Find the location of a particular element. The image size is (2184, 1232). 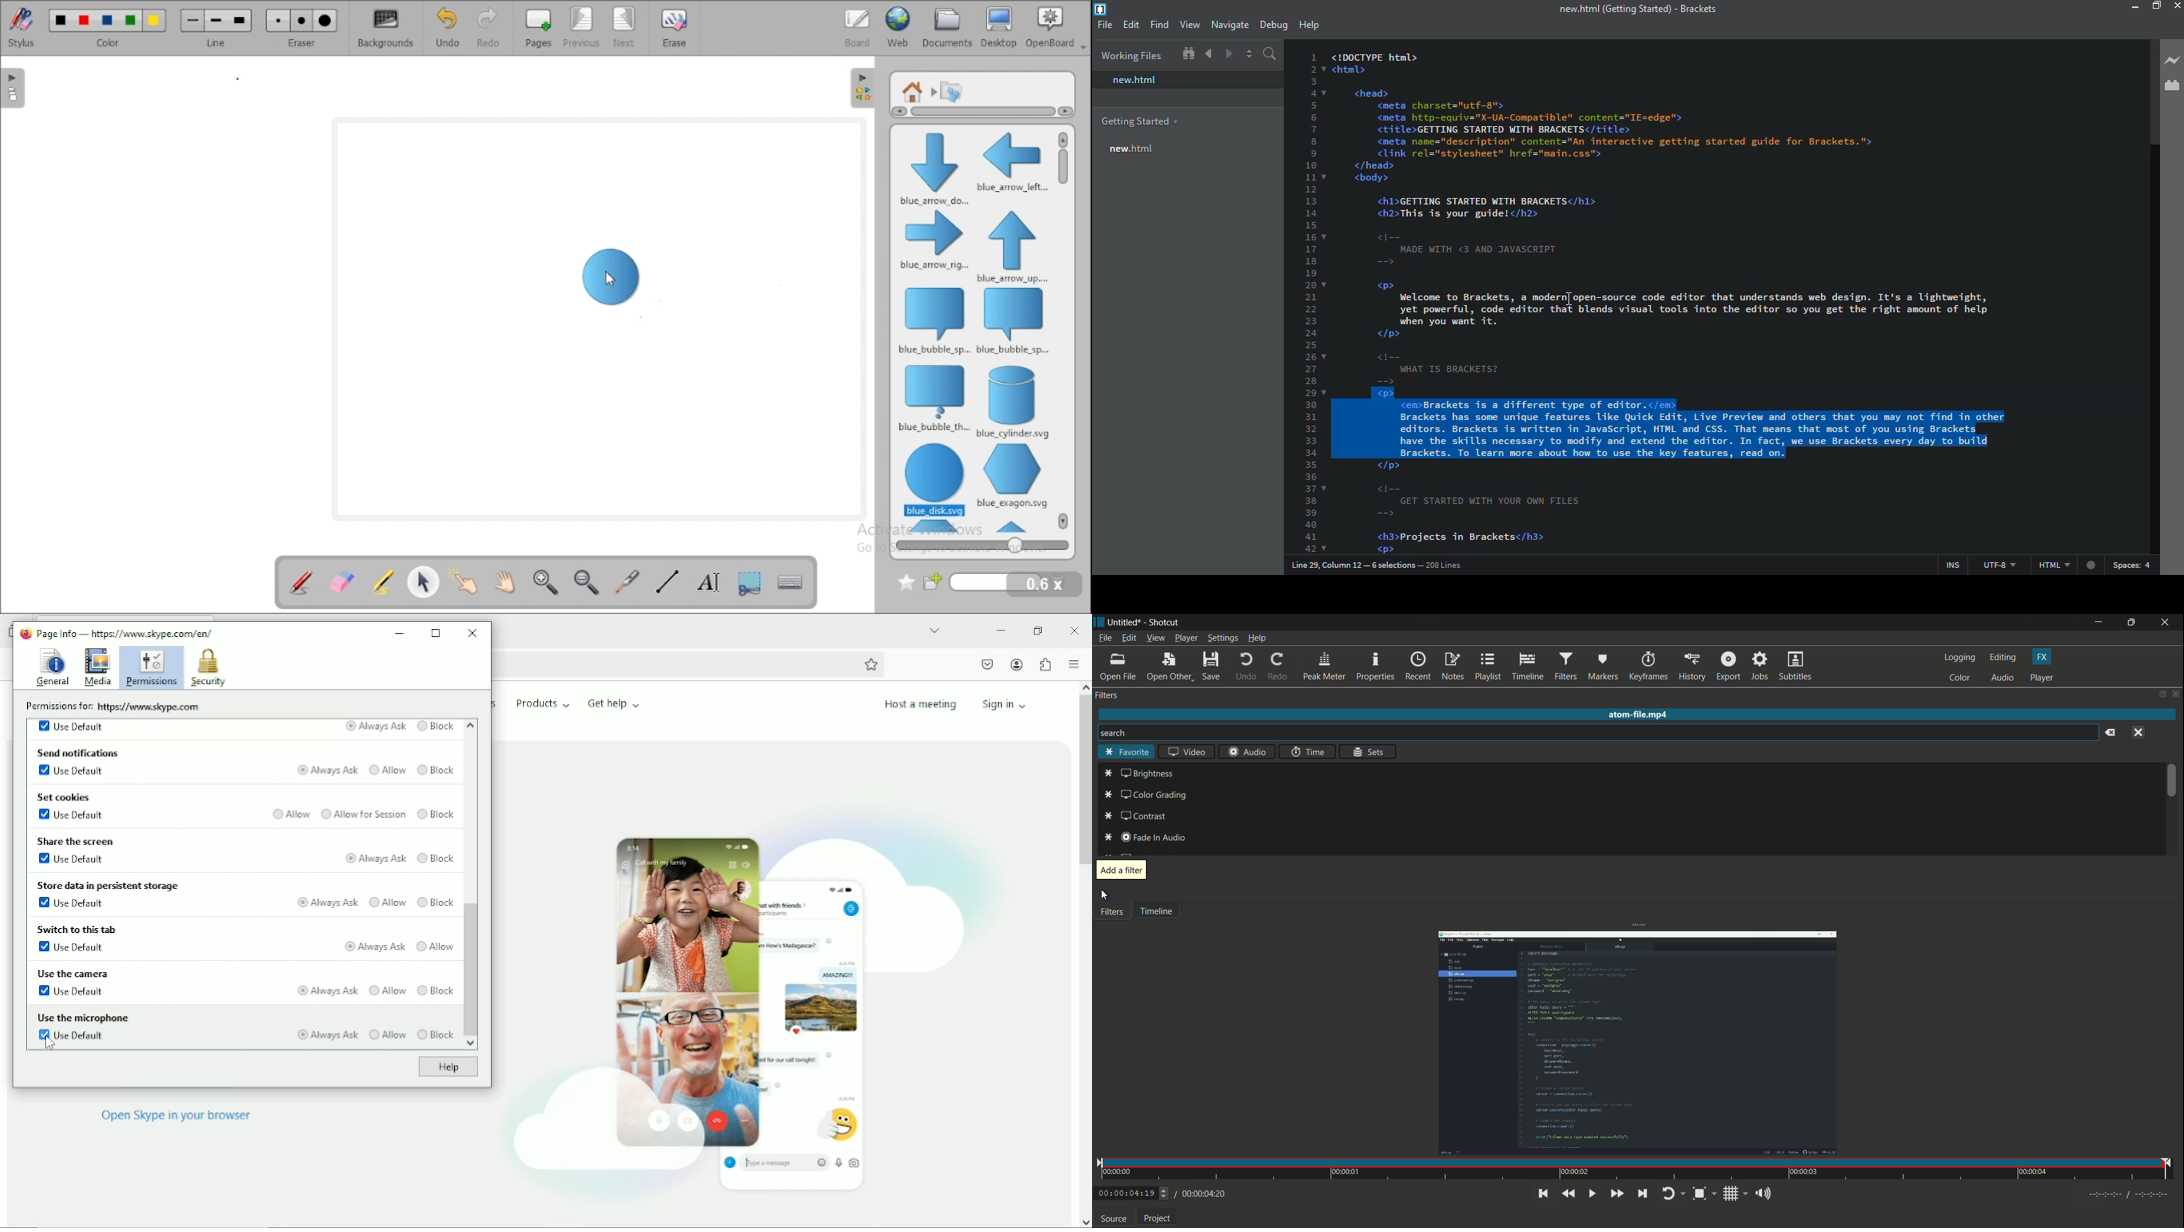

quickly play backward is located at coordinates (1568, 1194).